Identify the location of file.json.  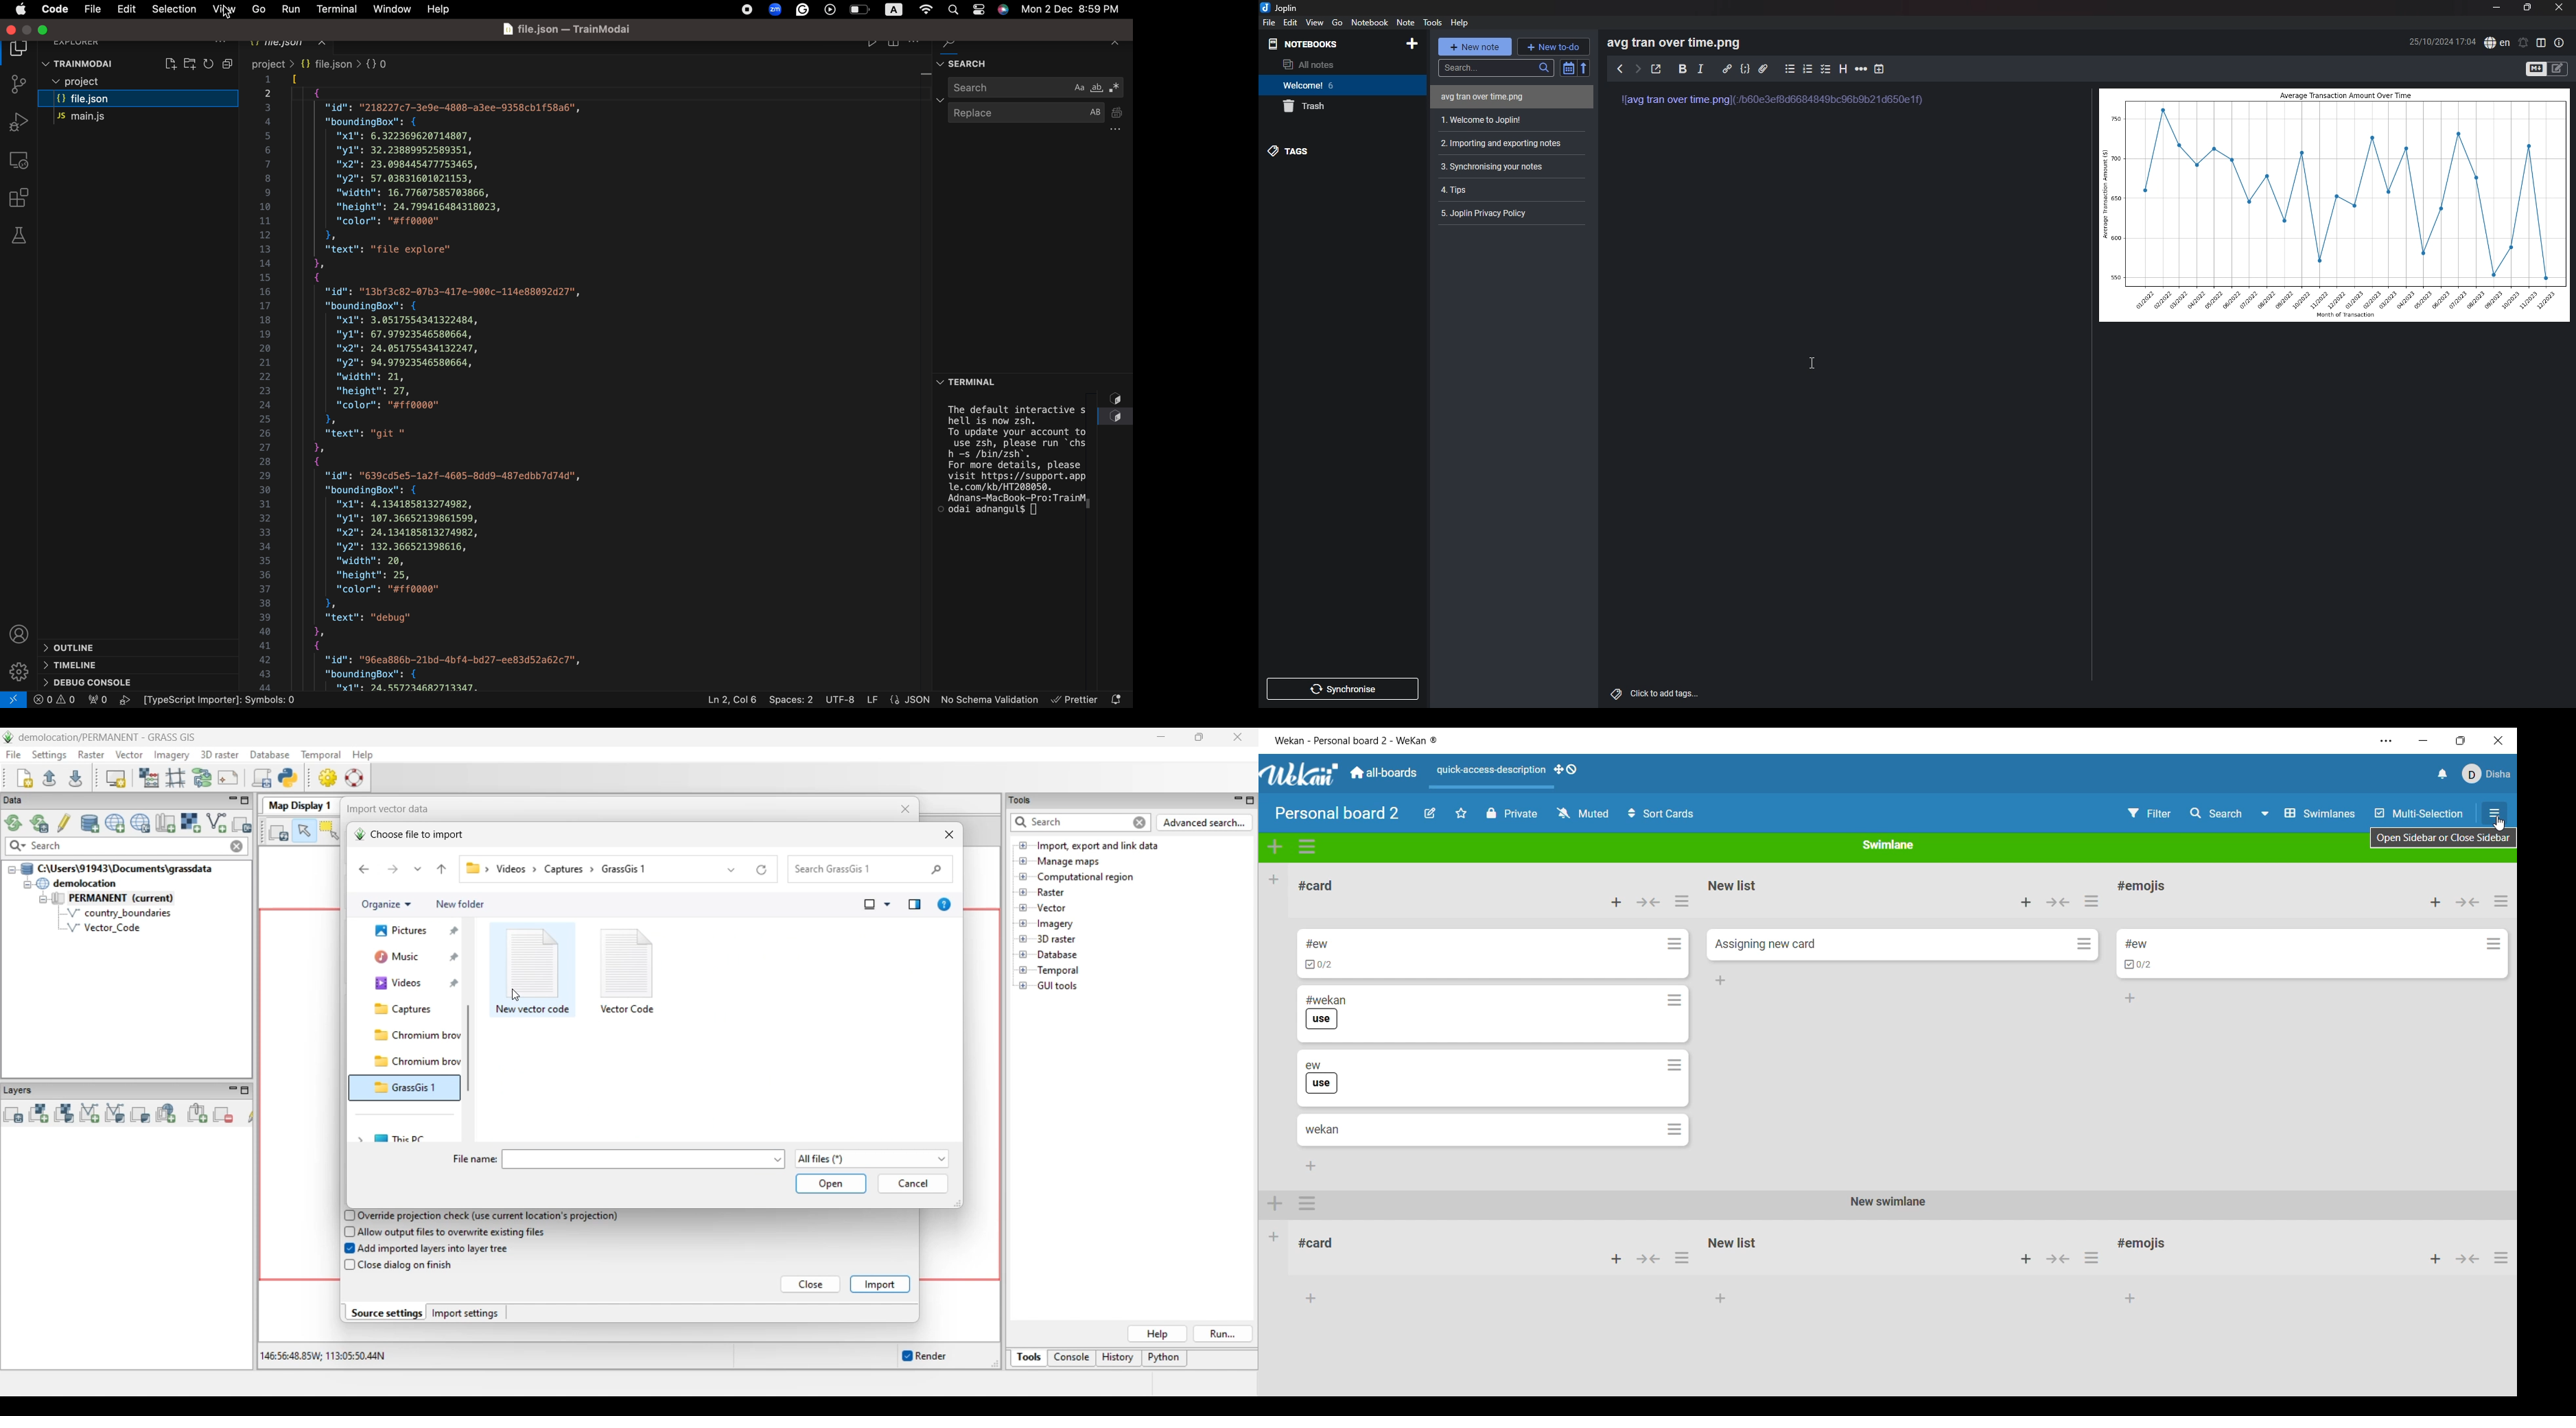
(136, 101).